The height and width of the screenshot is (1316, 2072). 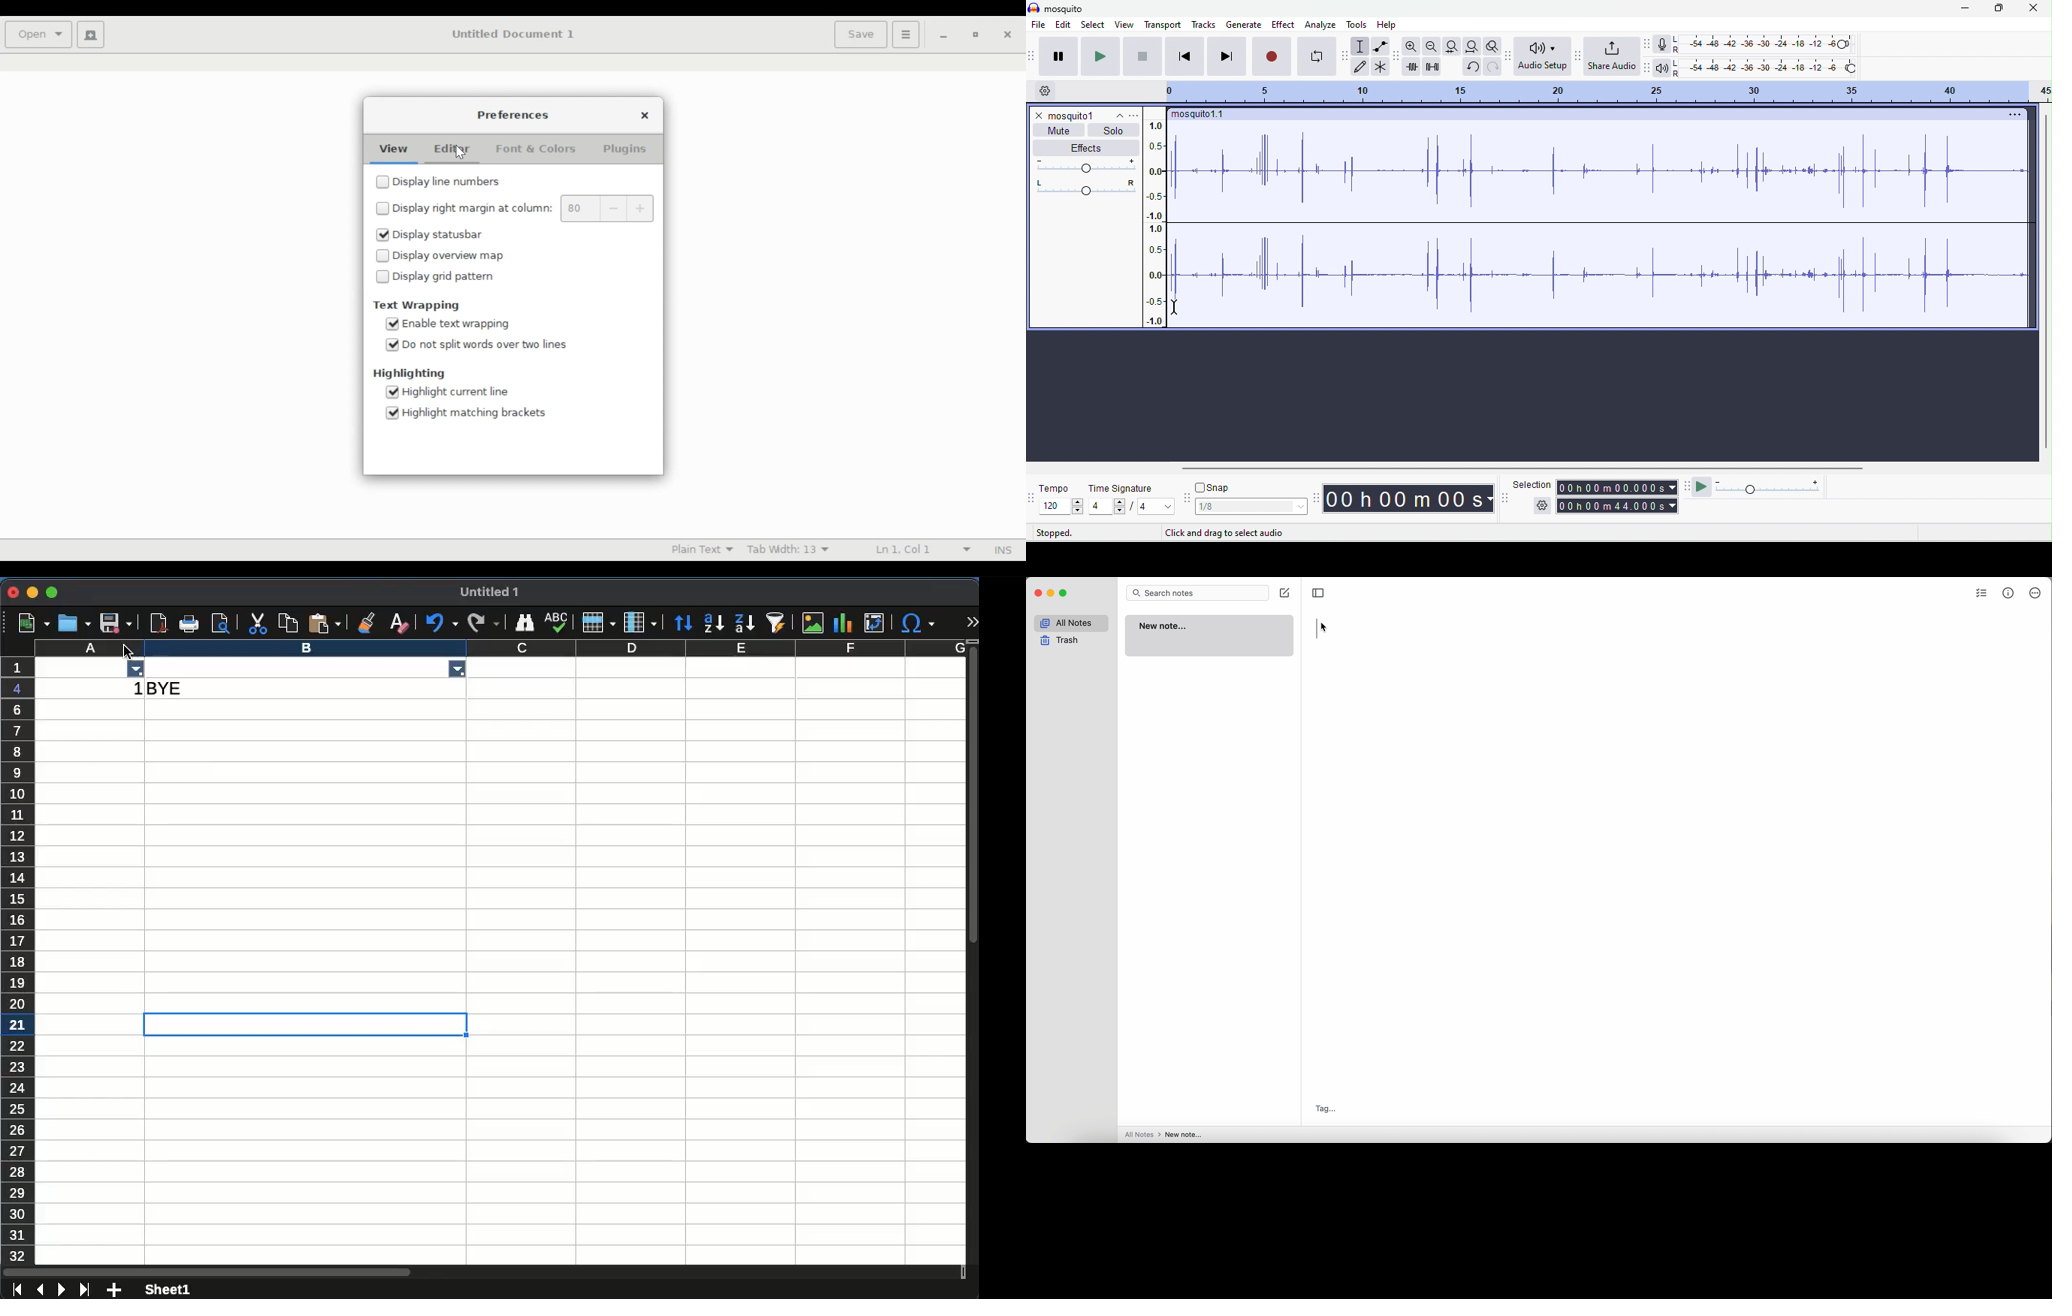 I want to click on last sheet, so click(x=85, y=1289).